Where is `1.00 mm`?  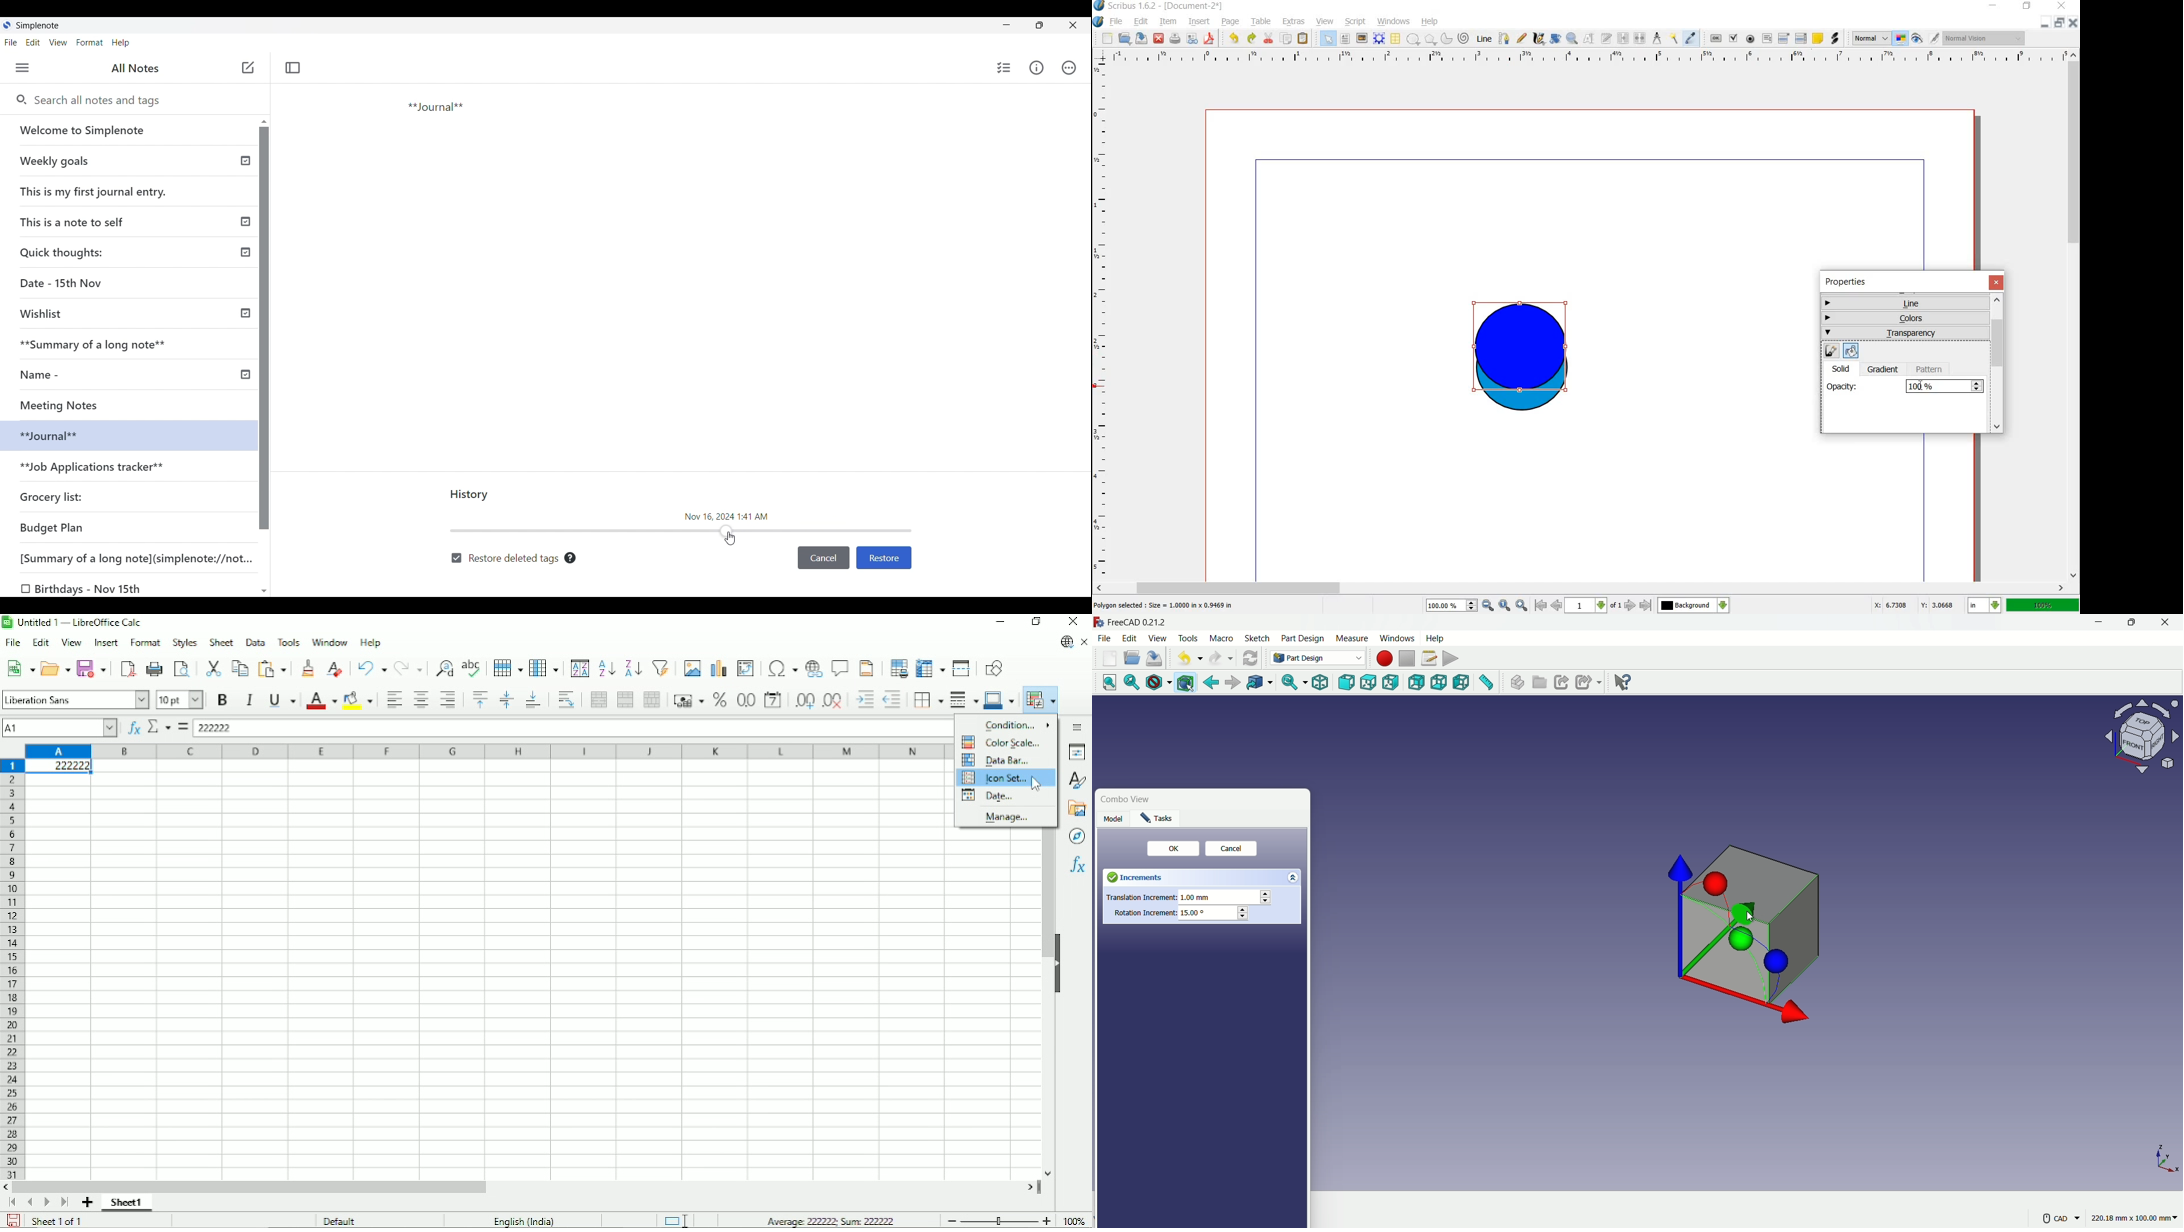
1.00 mm is located at coordinates (1197, 898).